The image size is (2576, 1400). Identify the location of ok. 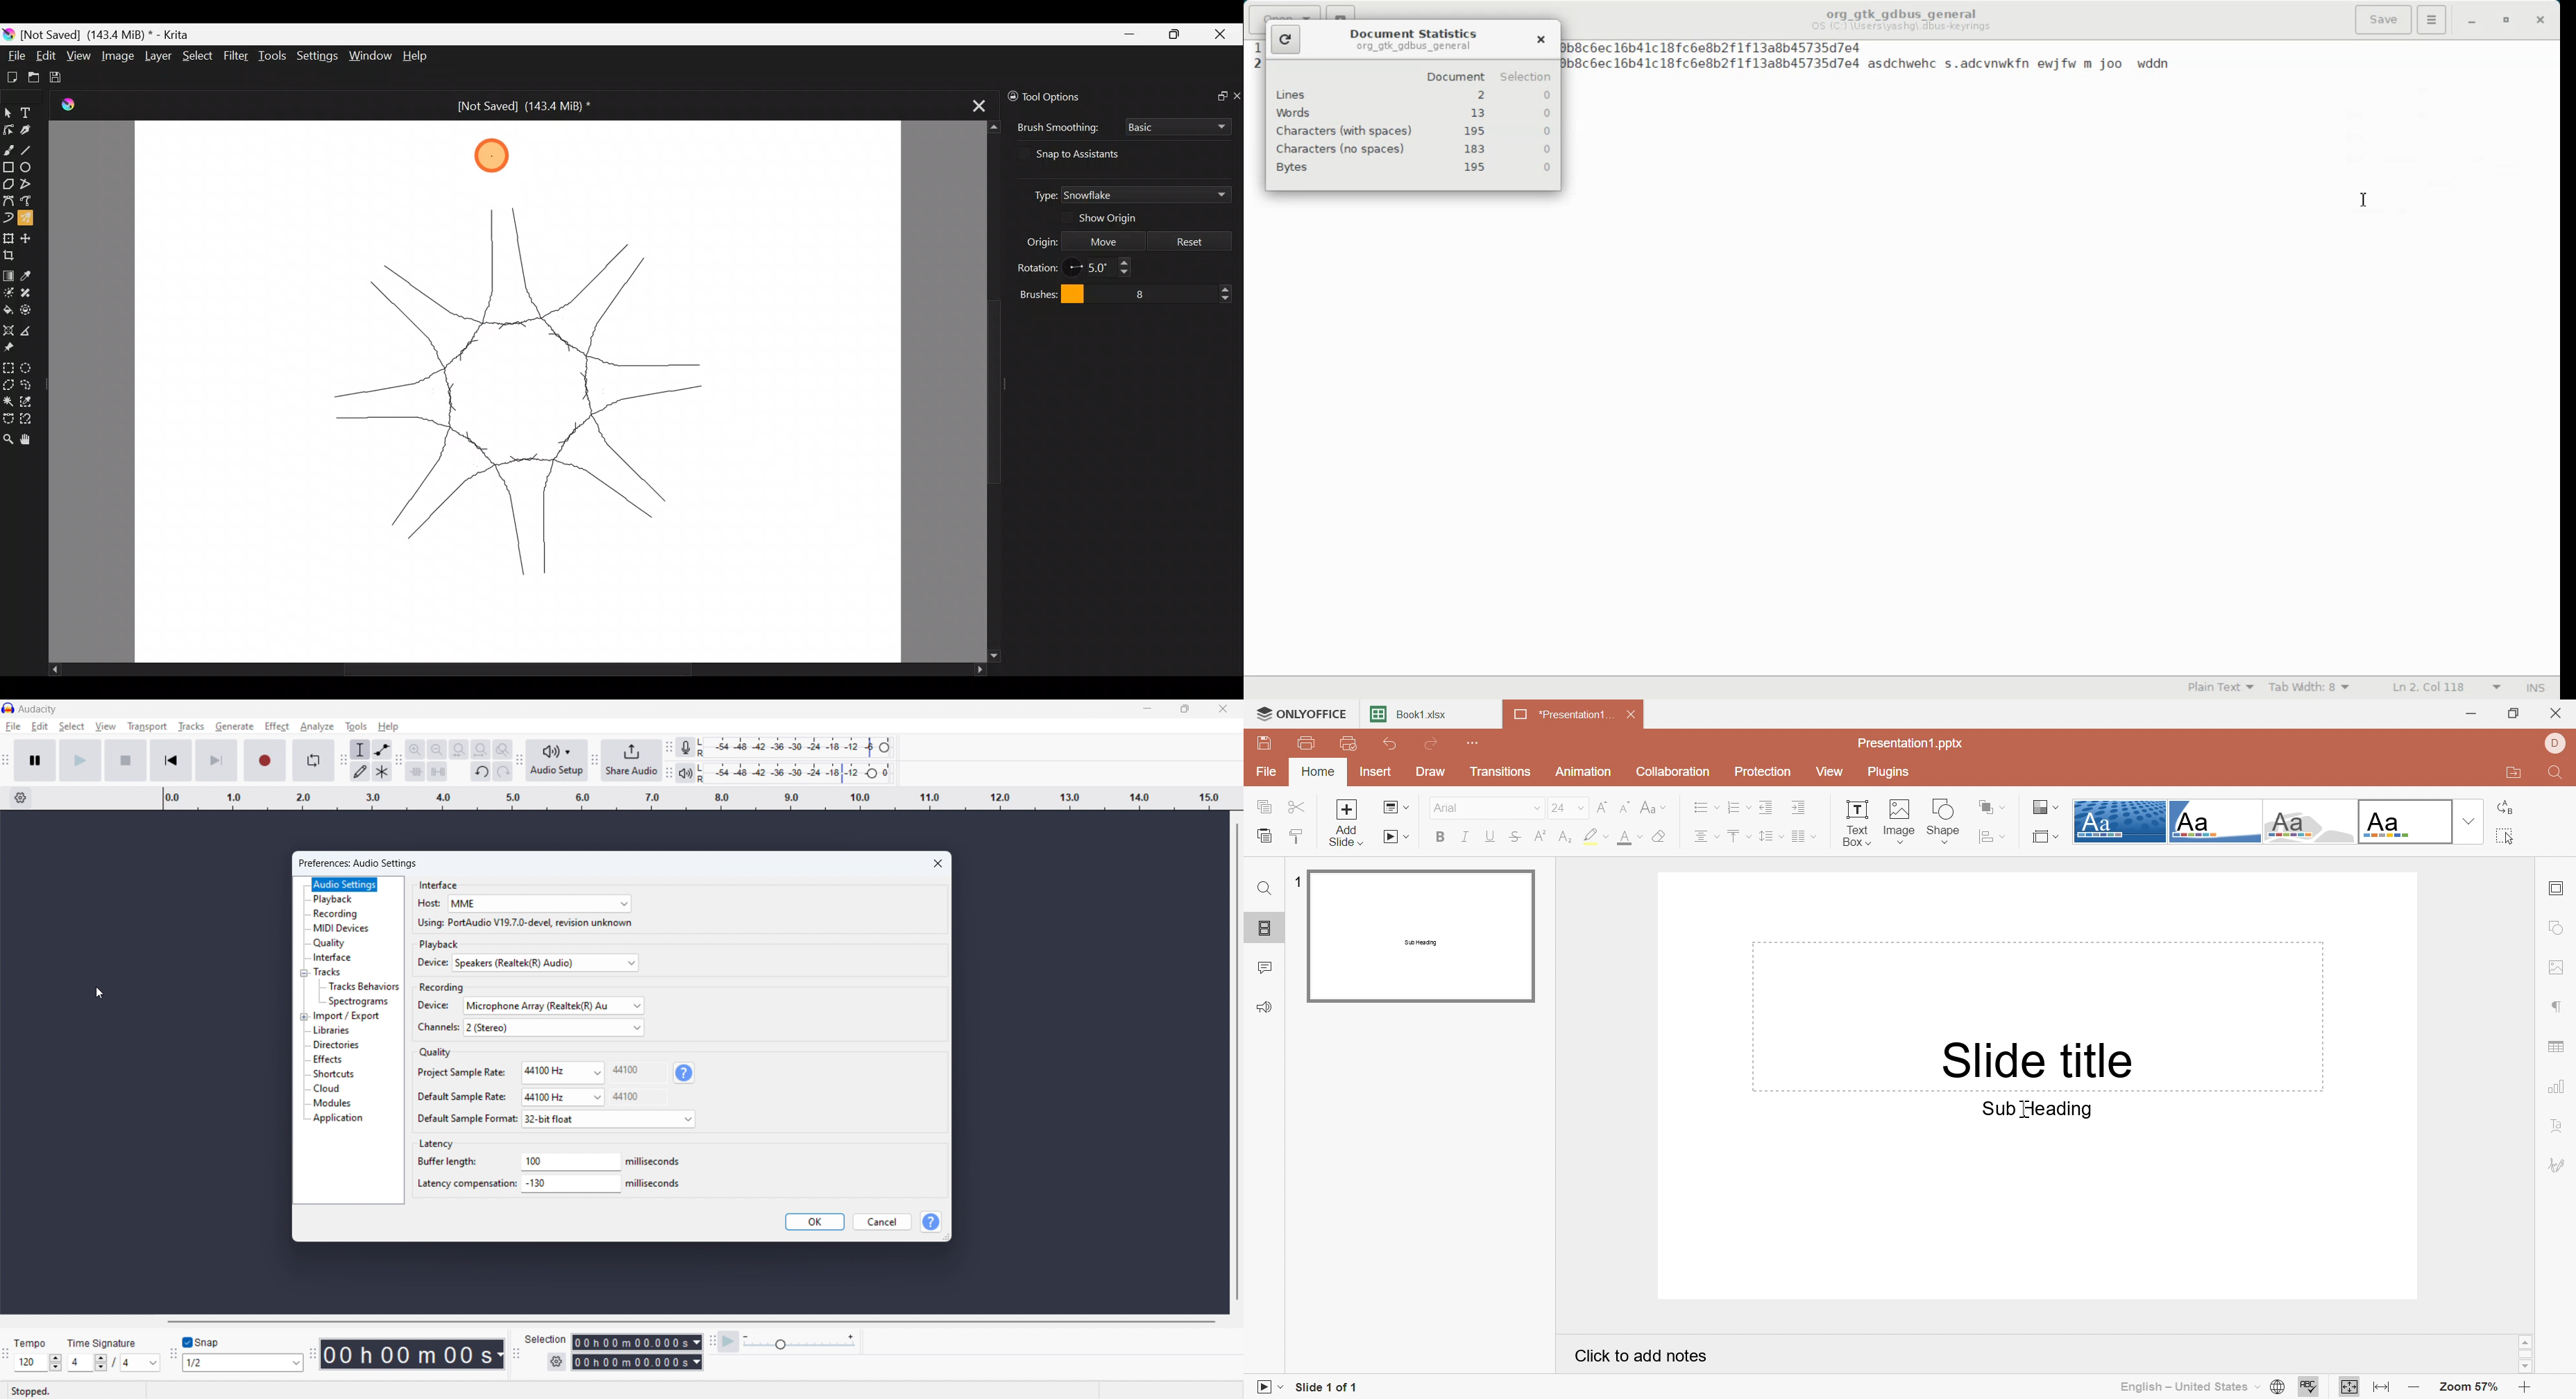
(815, 1222).